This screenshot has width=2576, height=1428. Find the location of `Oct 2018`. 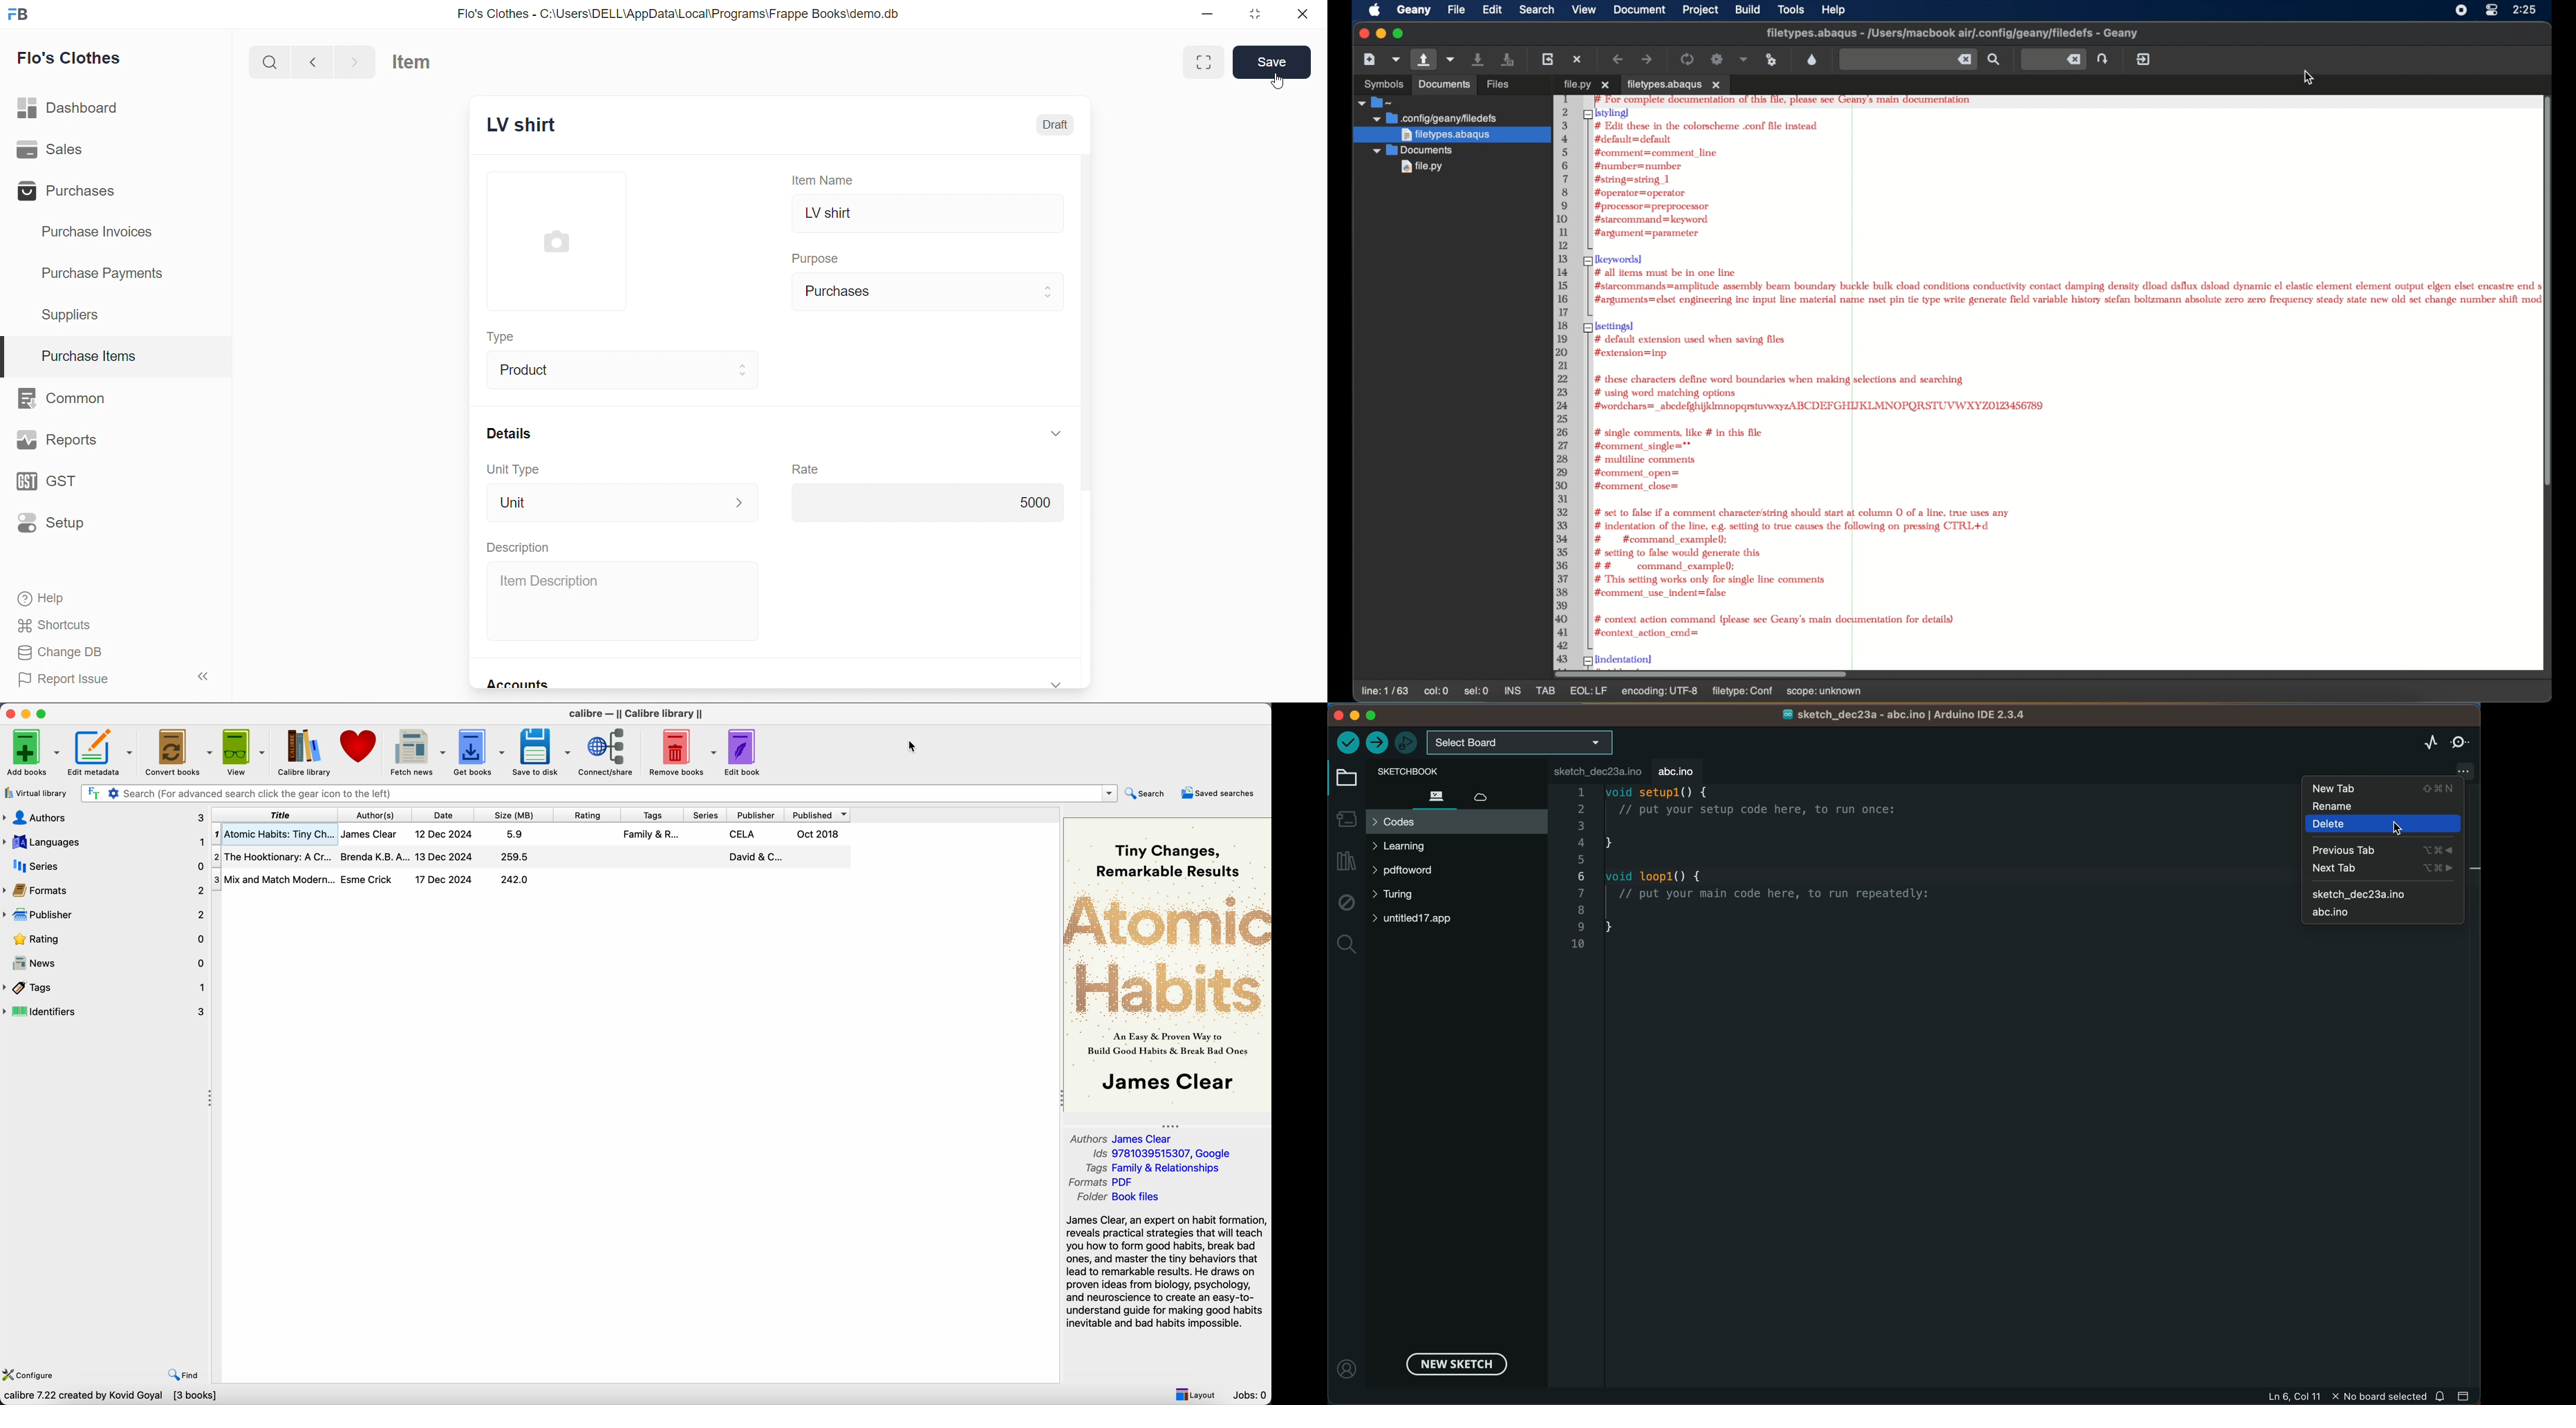

Oct 2018 is located at coordinates (819, 835).